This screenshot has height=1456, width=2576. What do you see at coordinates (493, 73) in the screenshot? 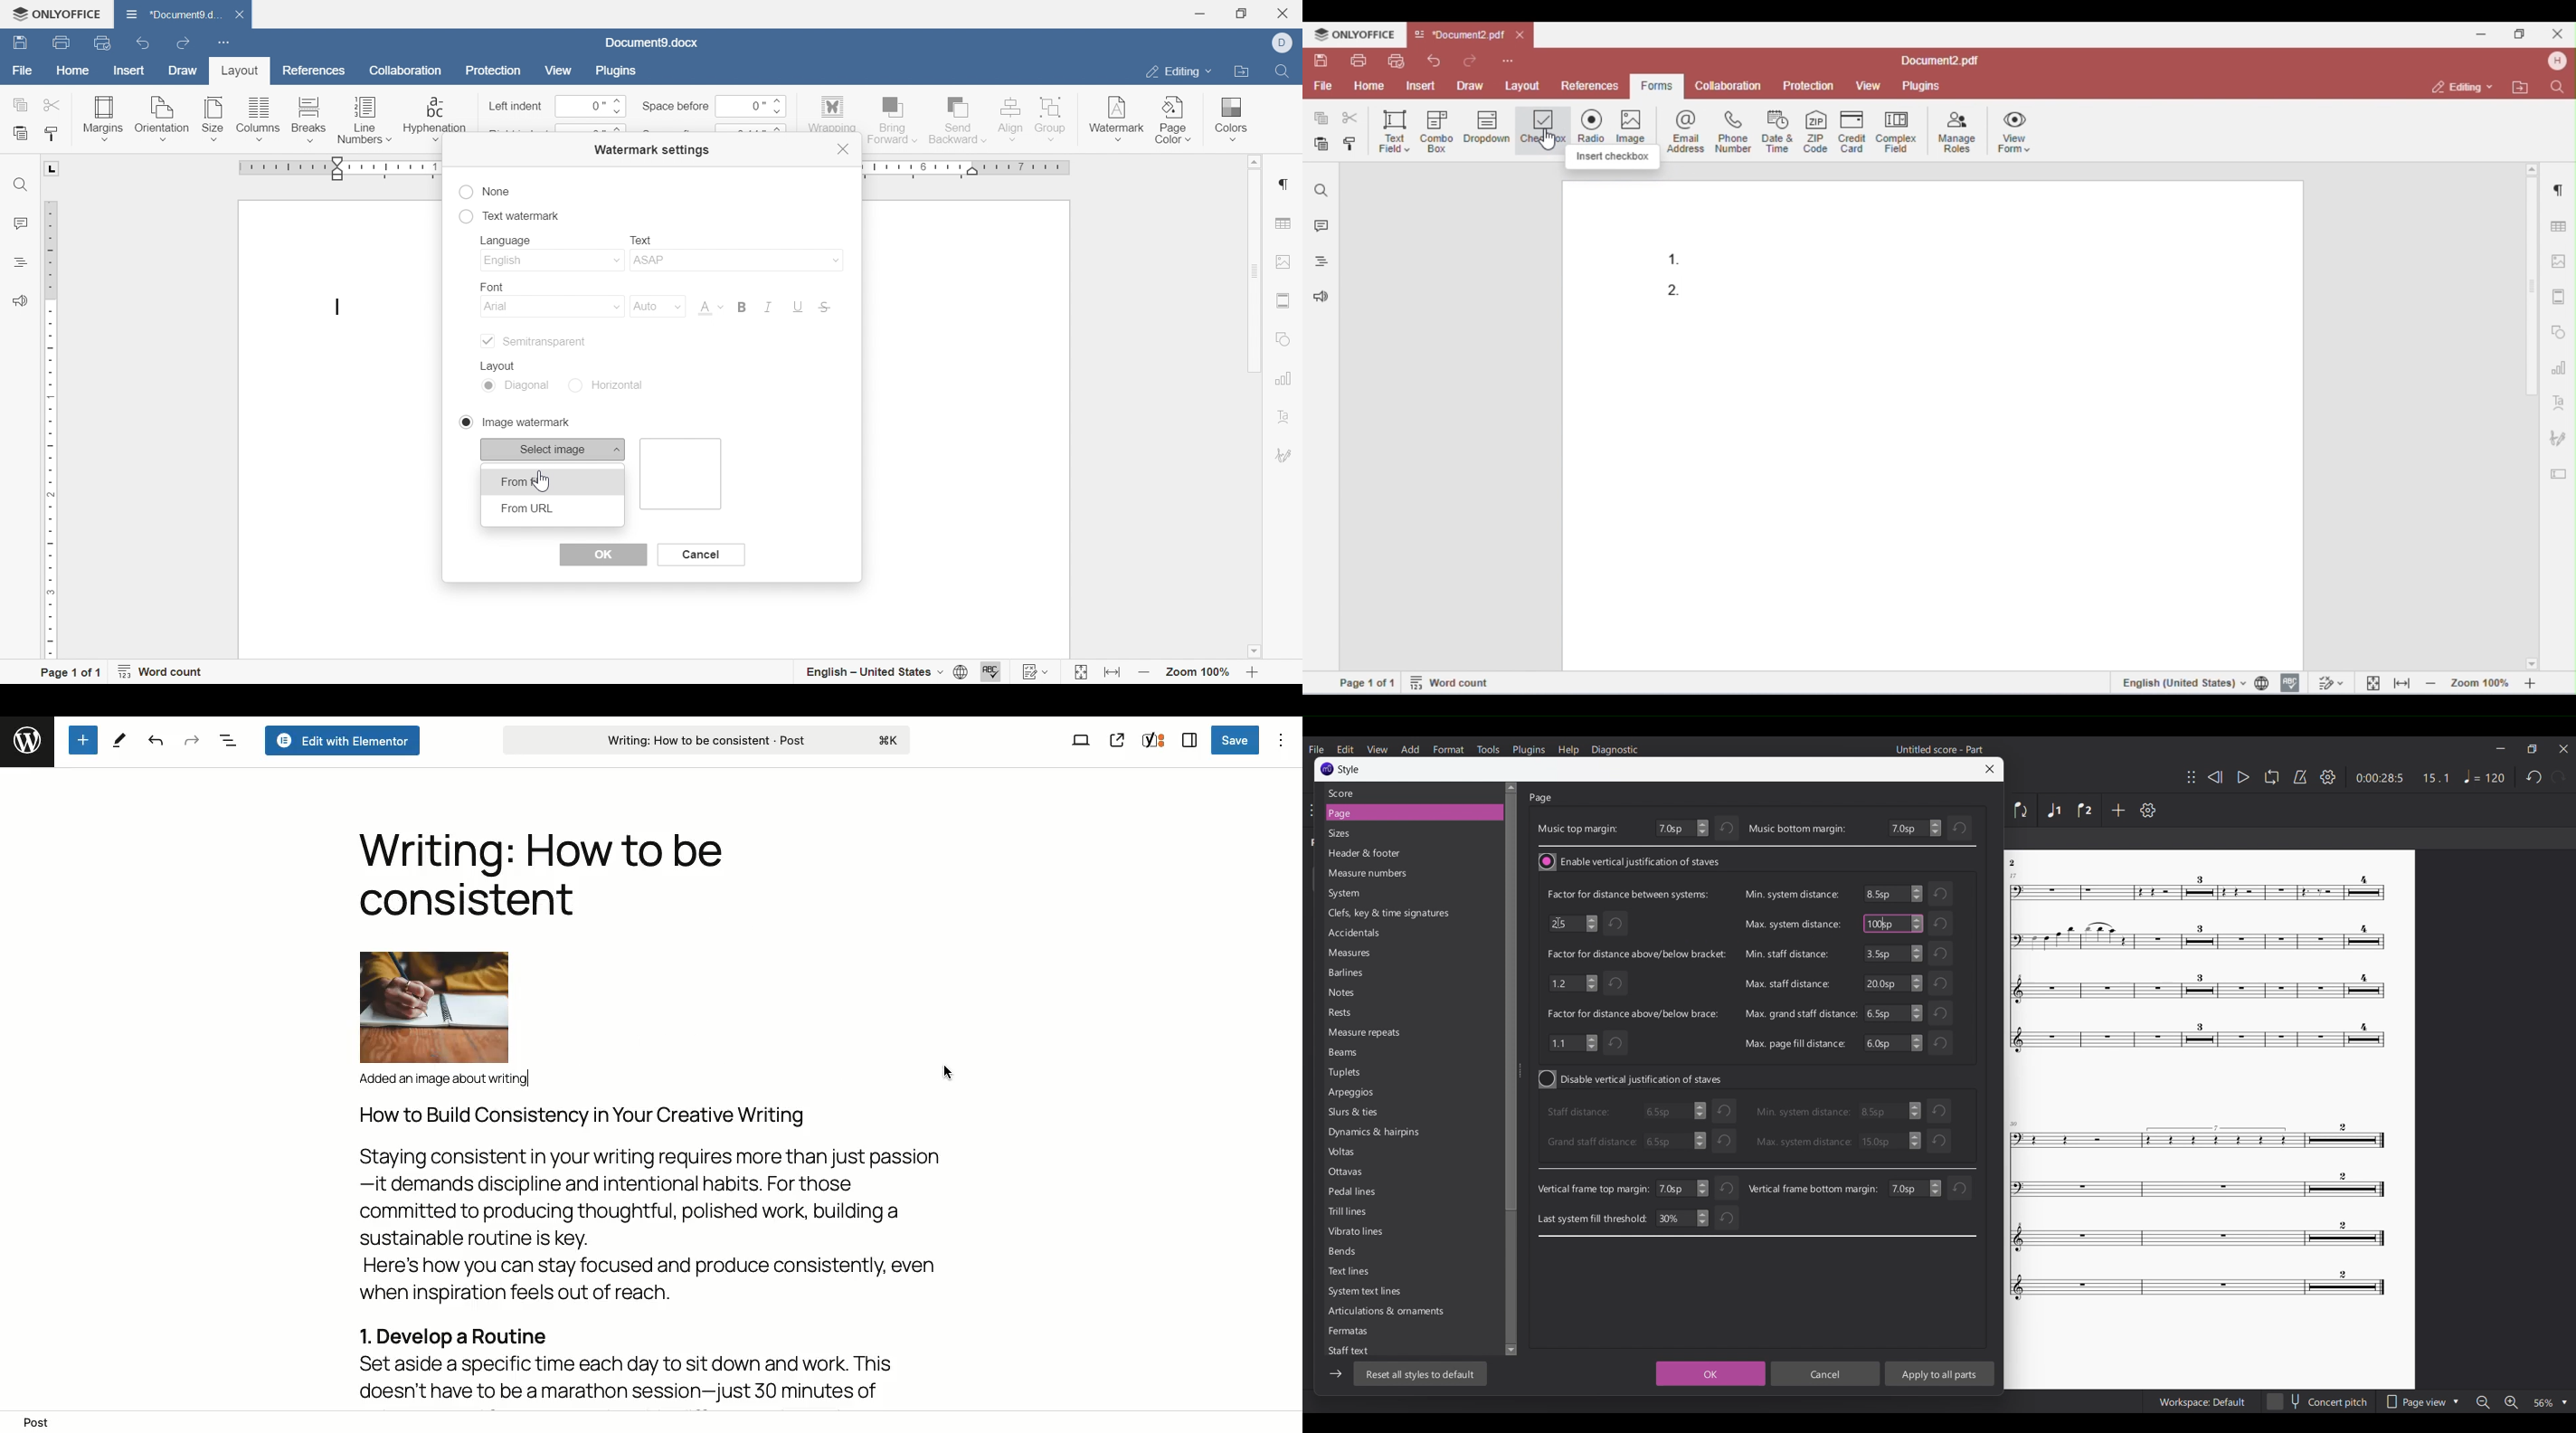
I see `protection` at bounding box center [493, 73].